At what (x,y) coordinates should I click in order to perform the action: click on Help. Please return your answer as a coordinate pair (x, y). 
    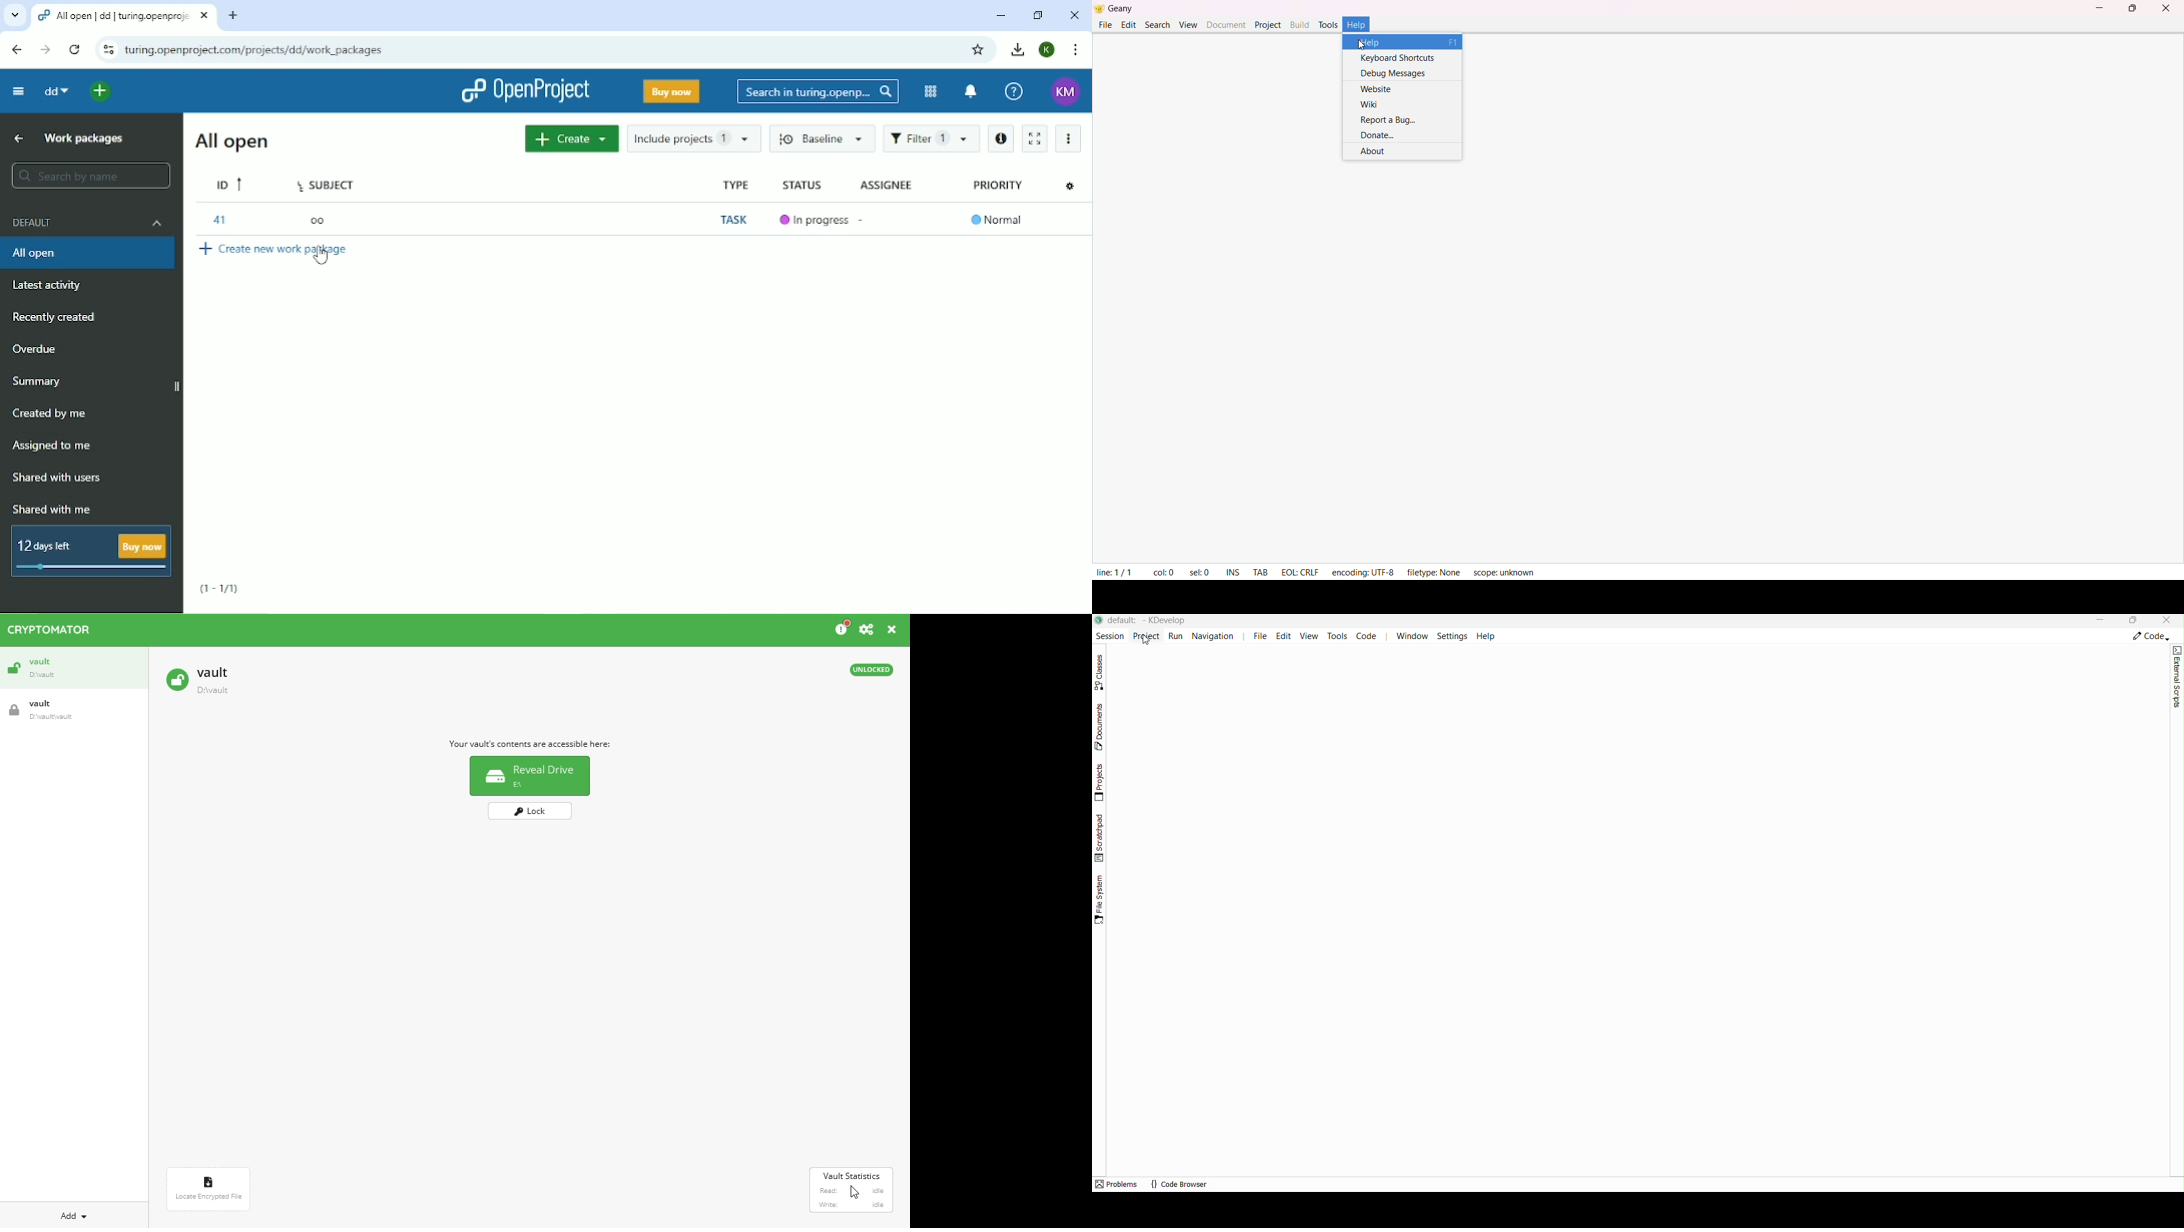
    Looking at the image, I should click on (1014, 92).